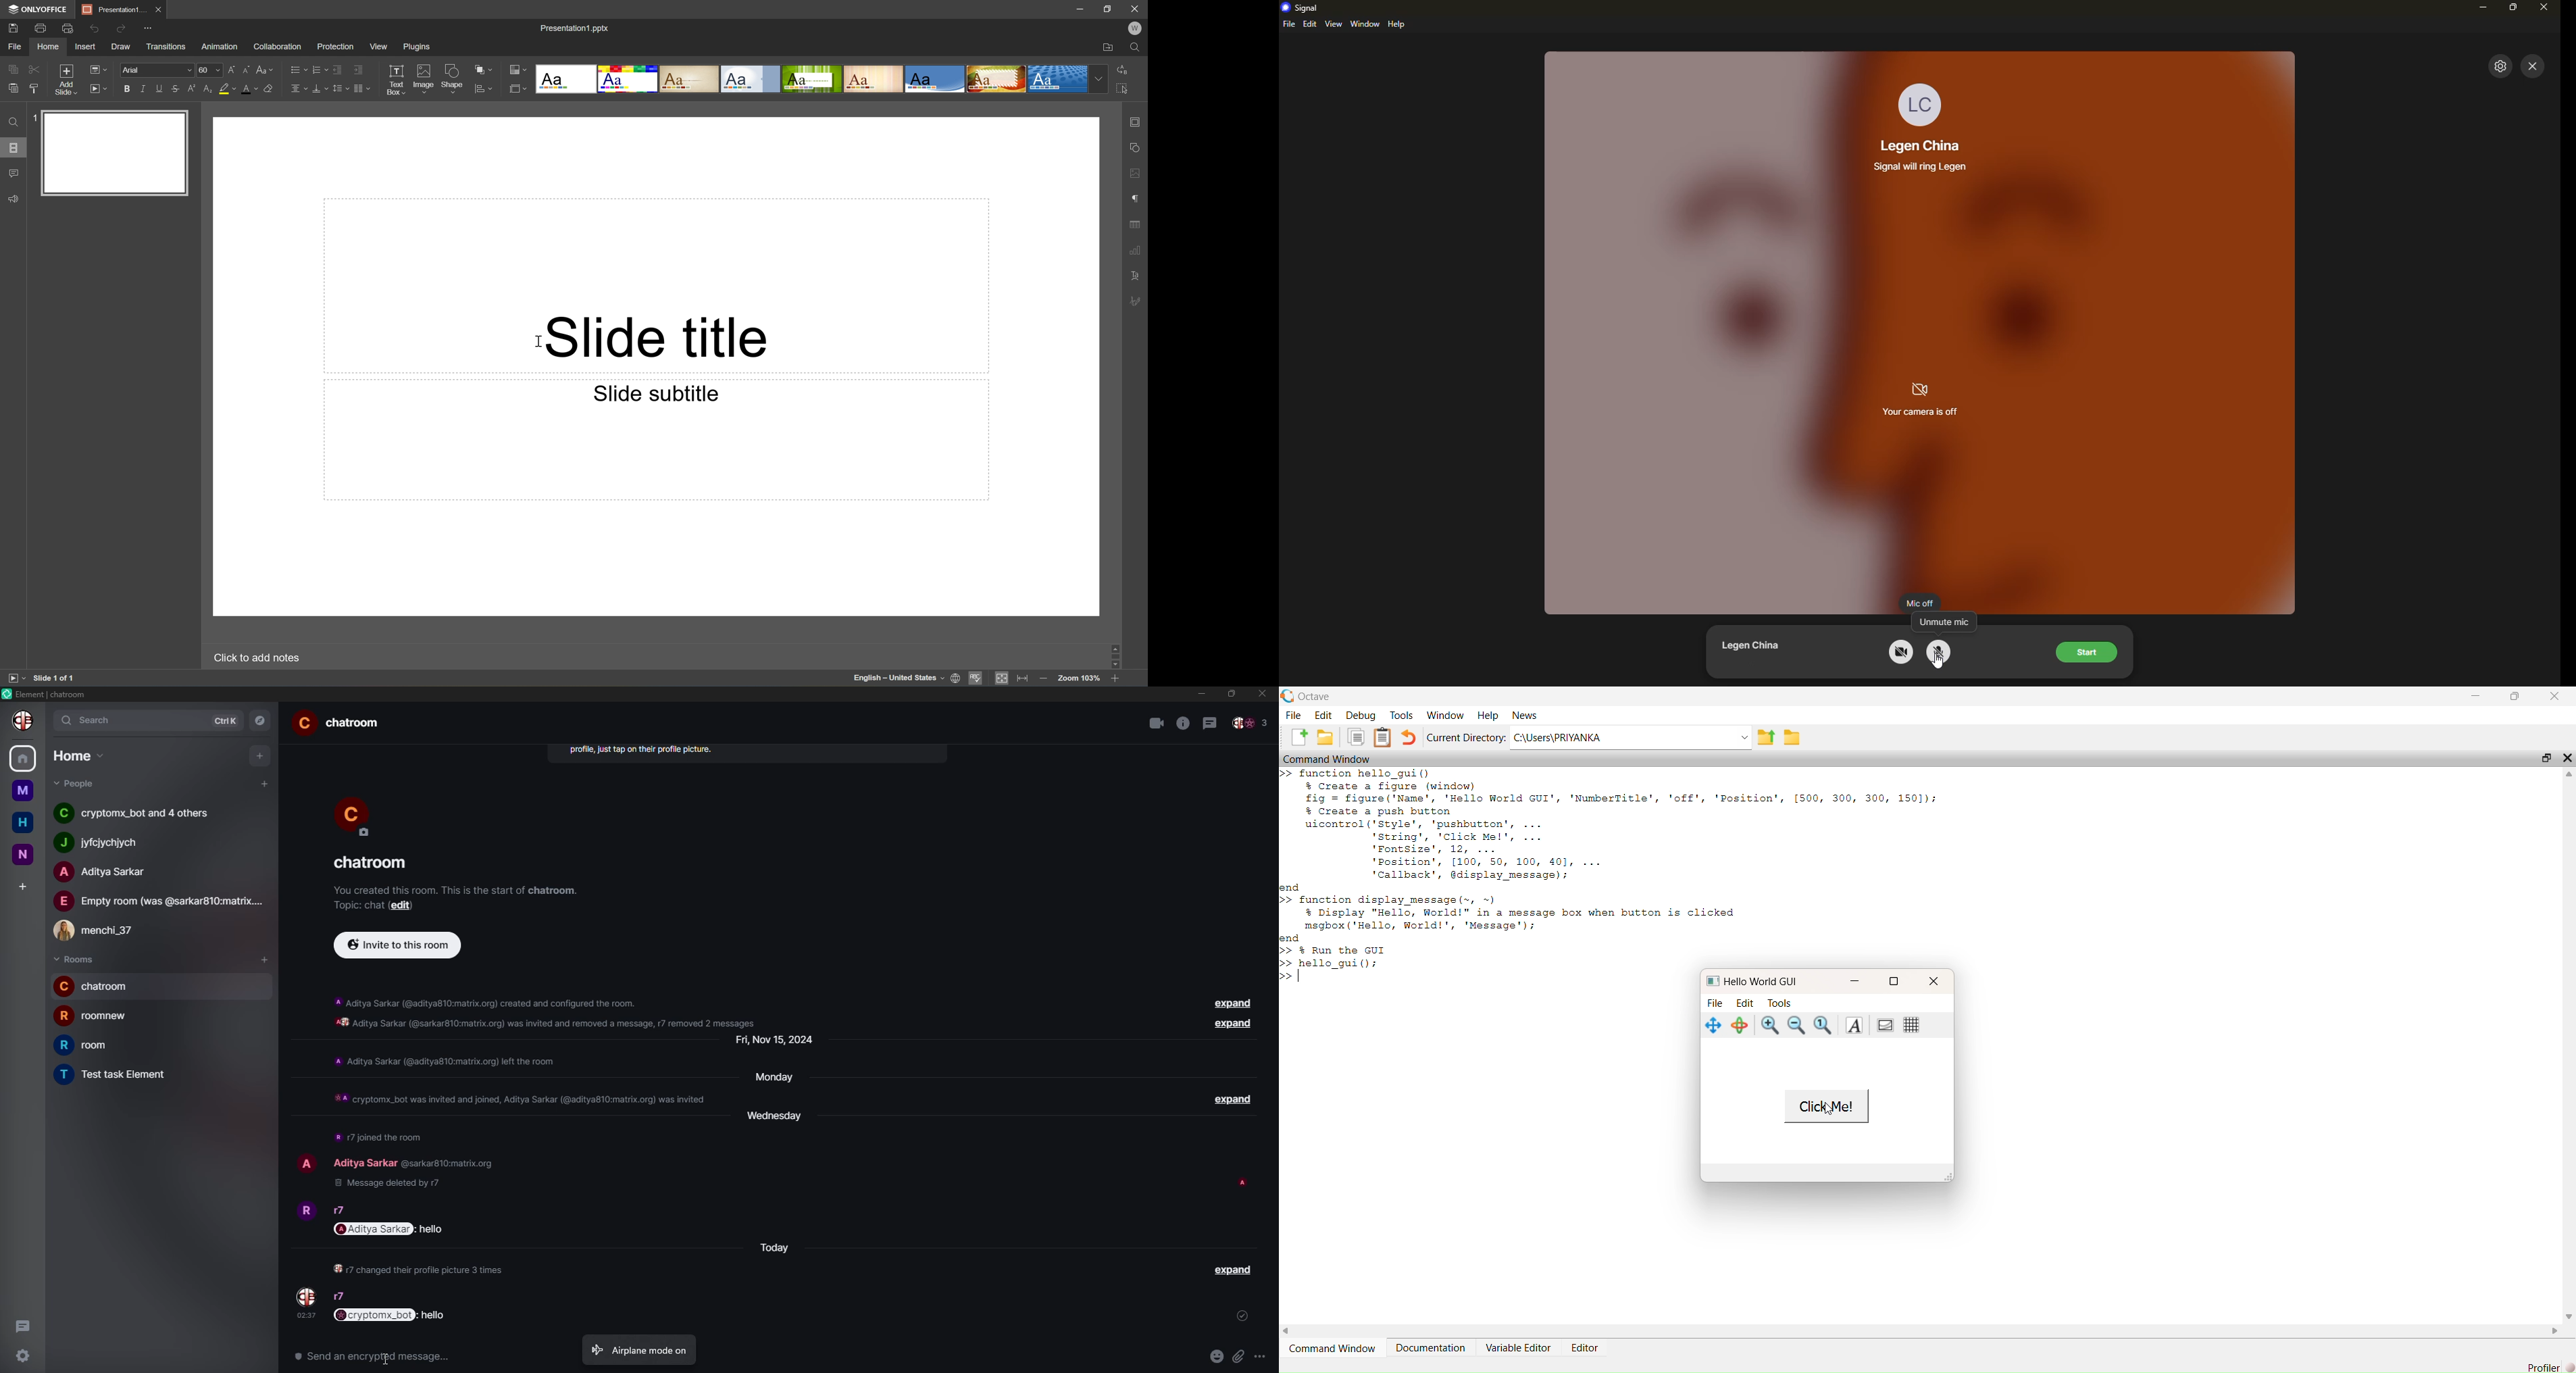  I want to click on Undo, so click(91, 30).